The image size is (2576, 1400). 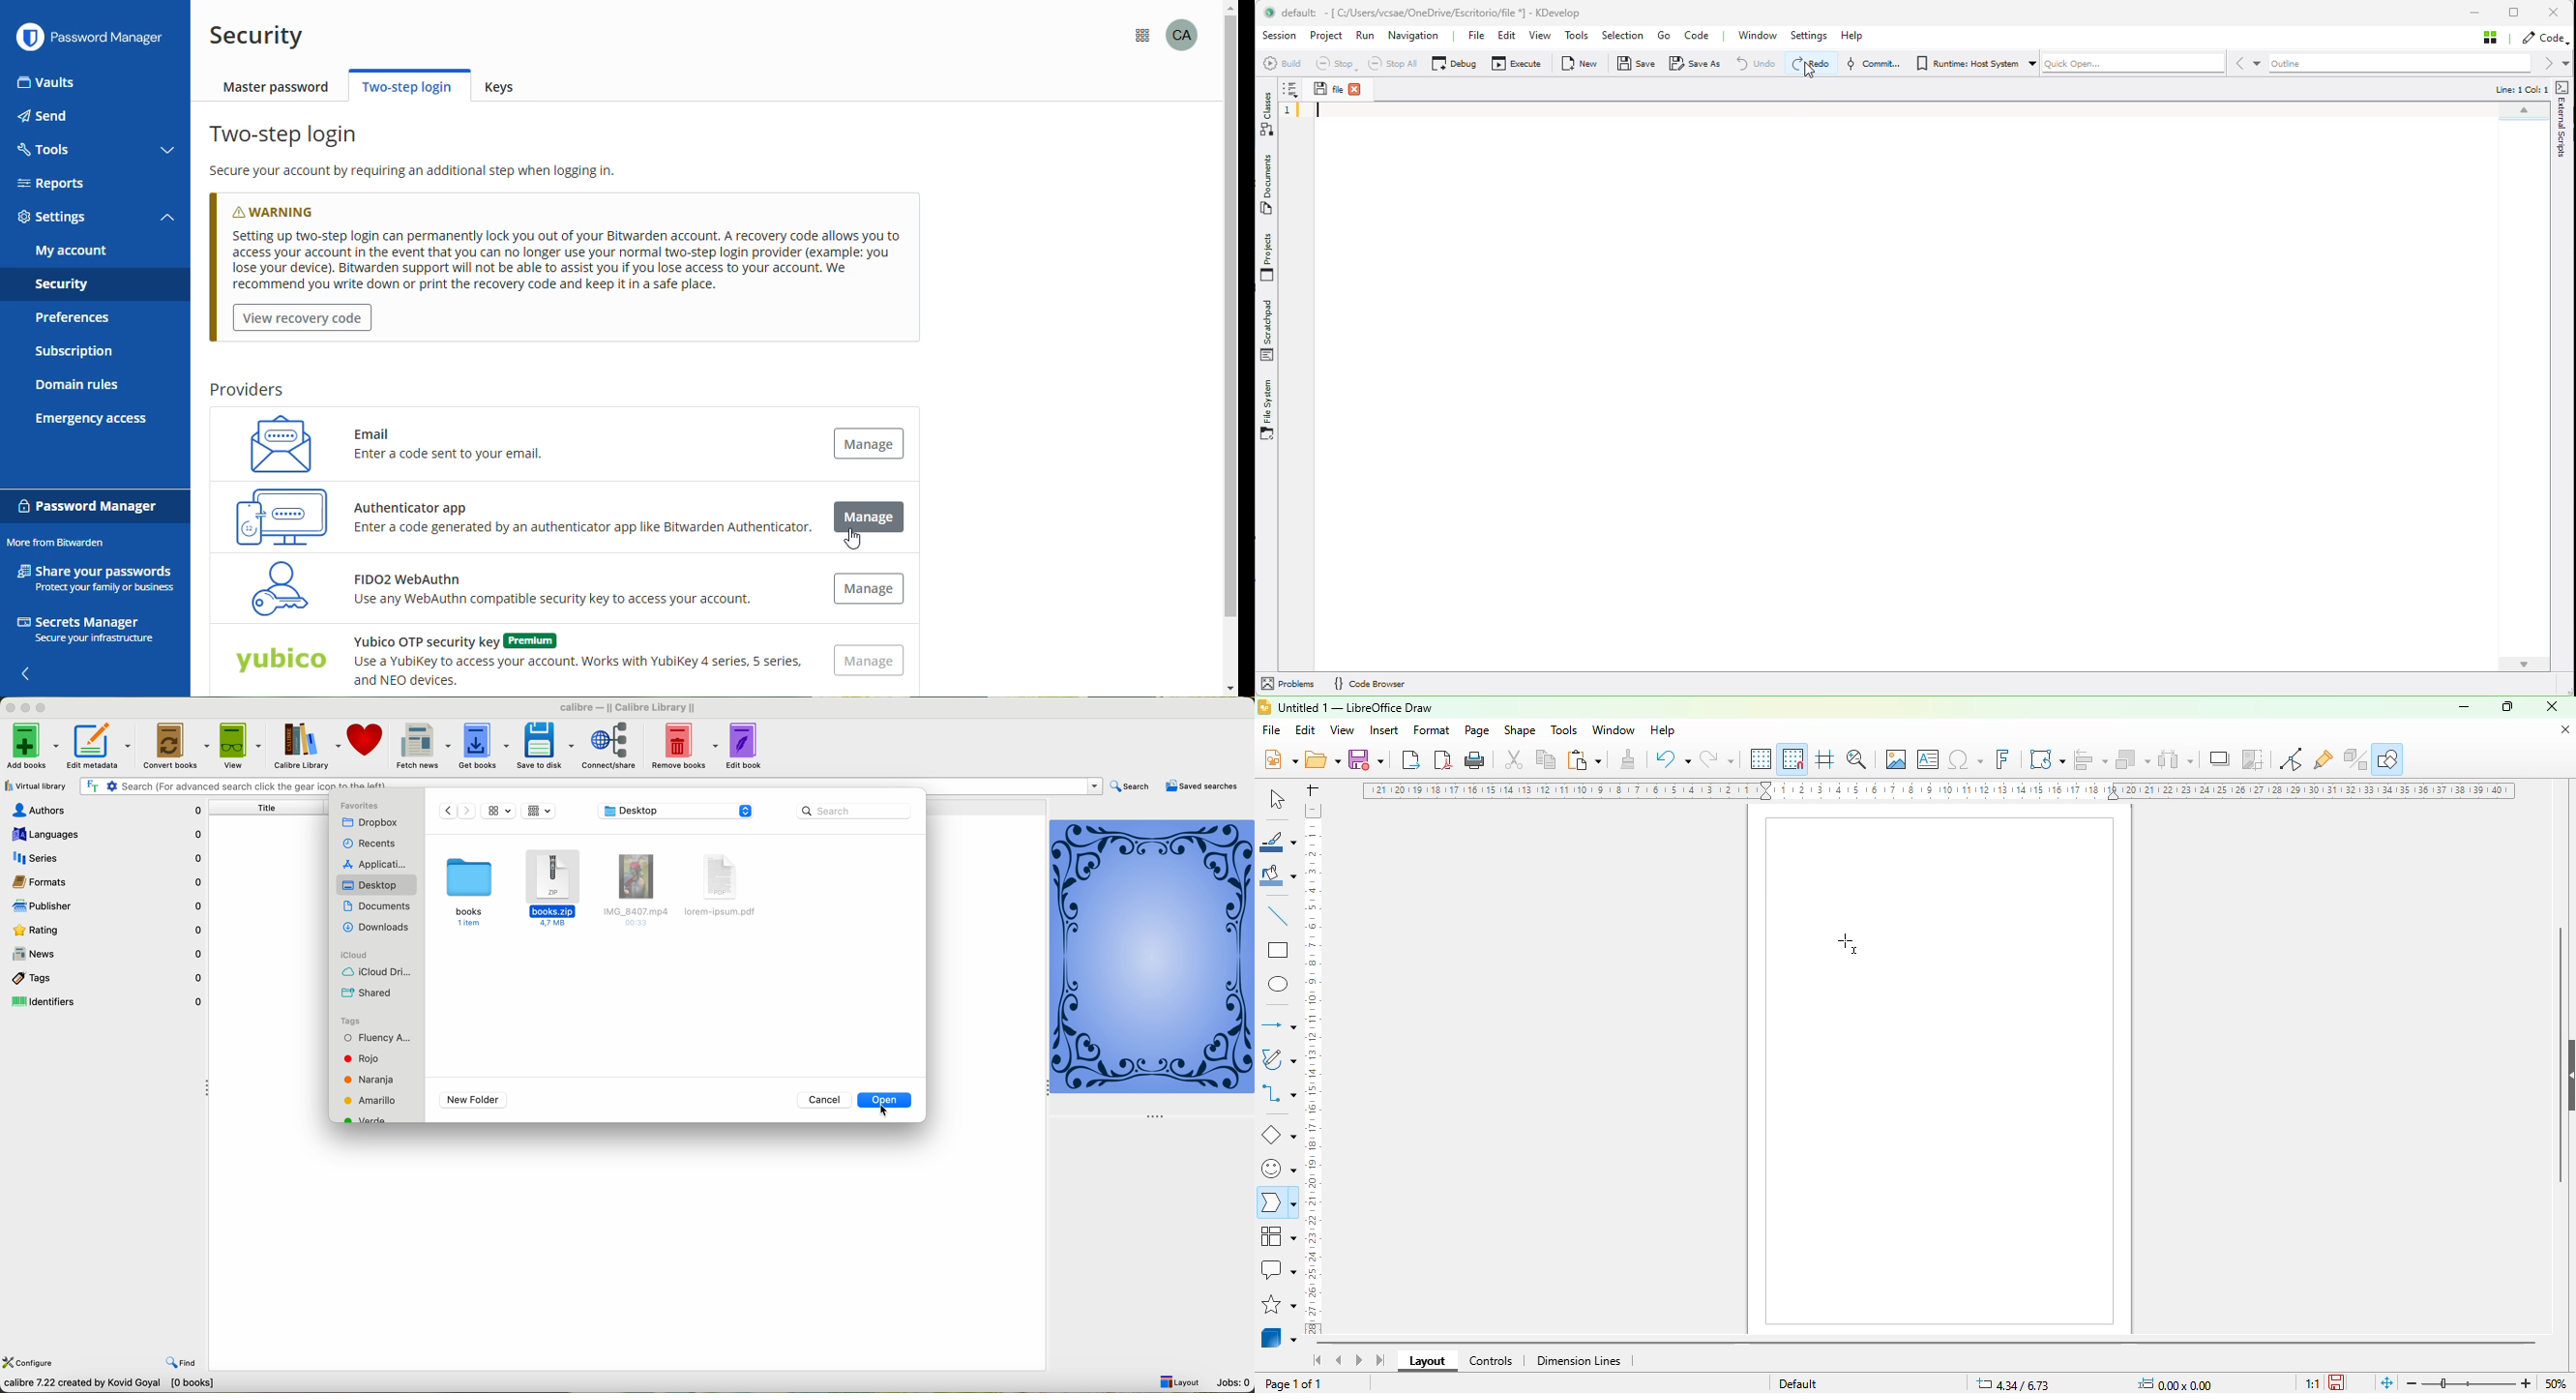 I want to click on previous, so click(x=445, y=810).